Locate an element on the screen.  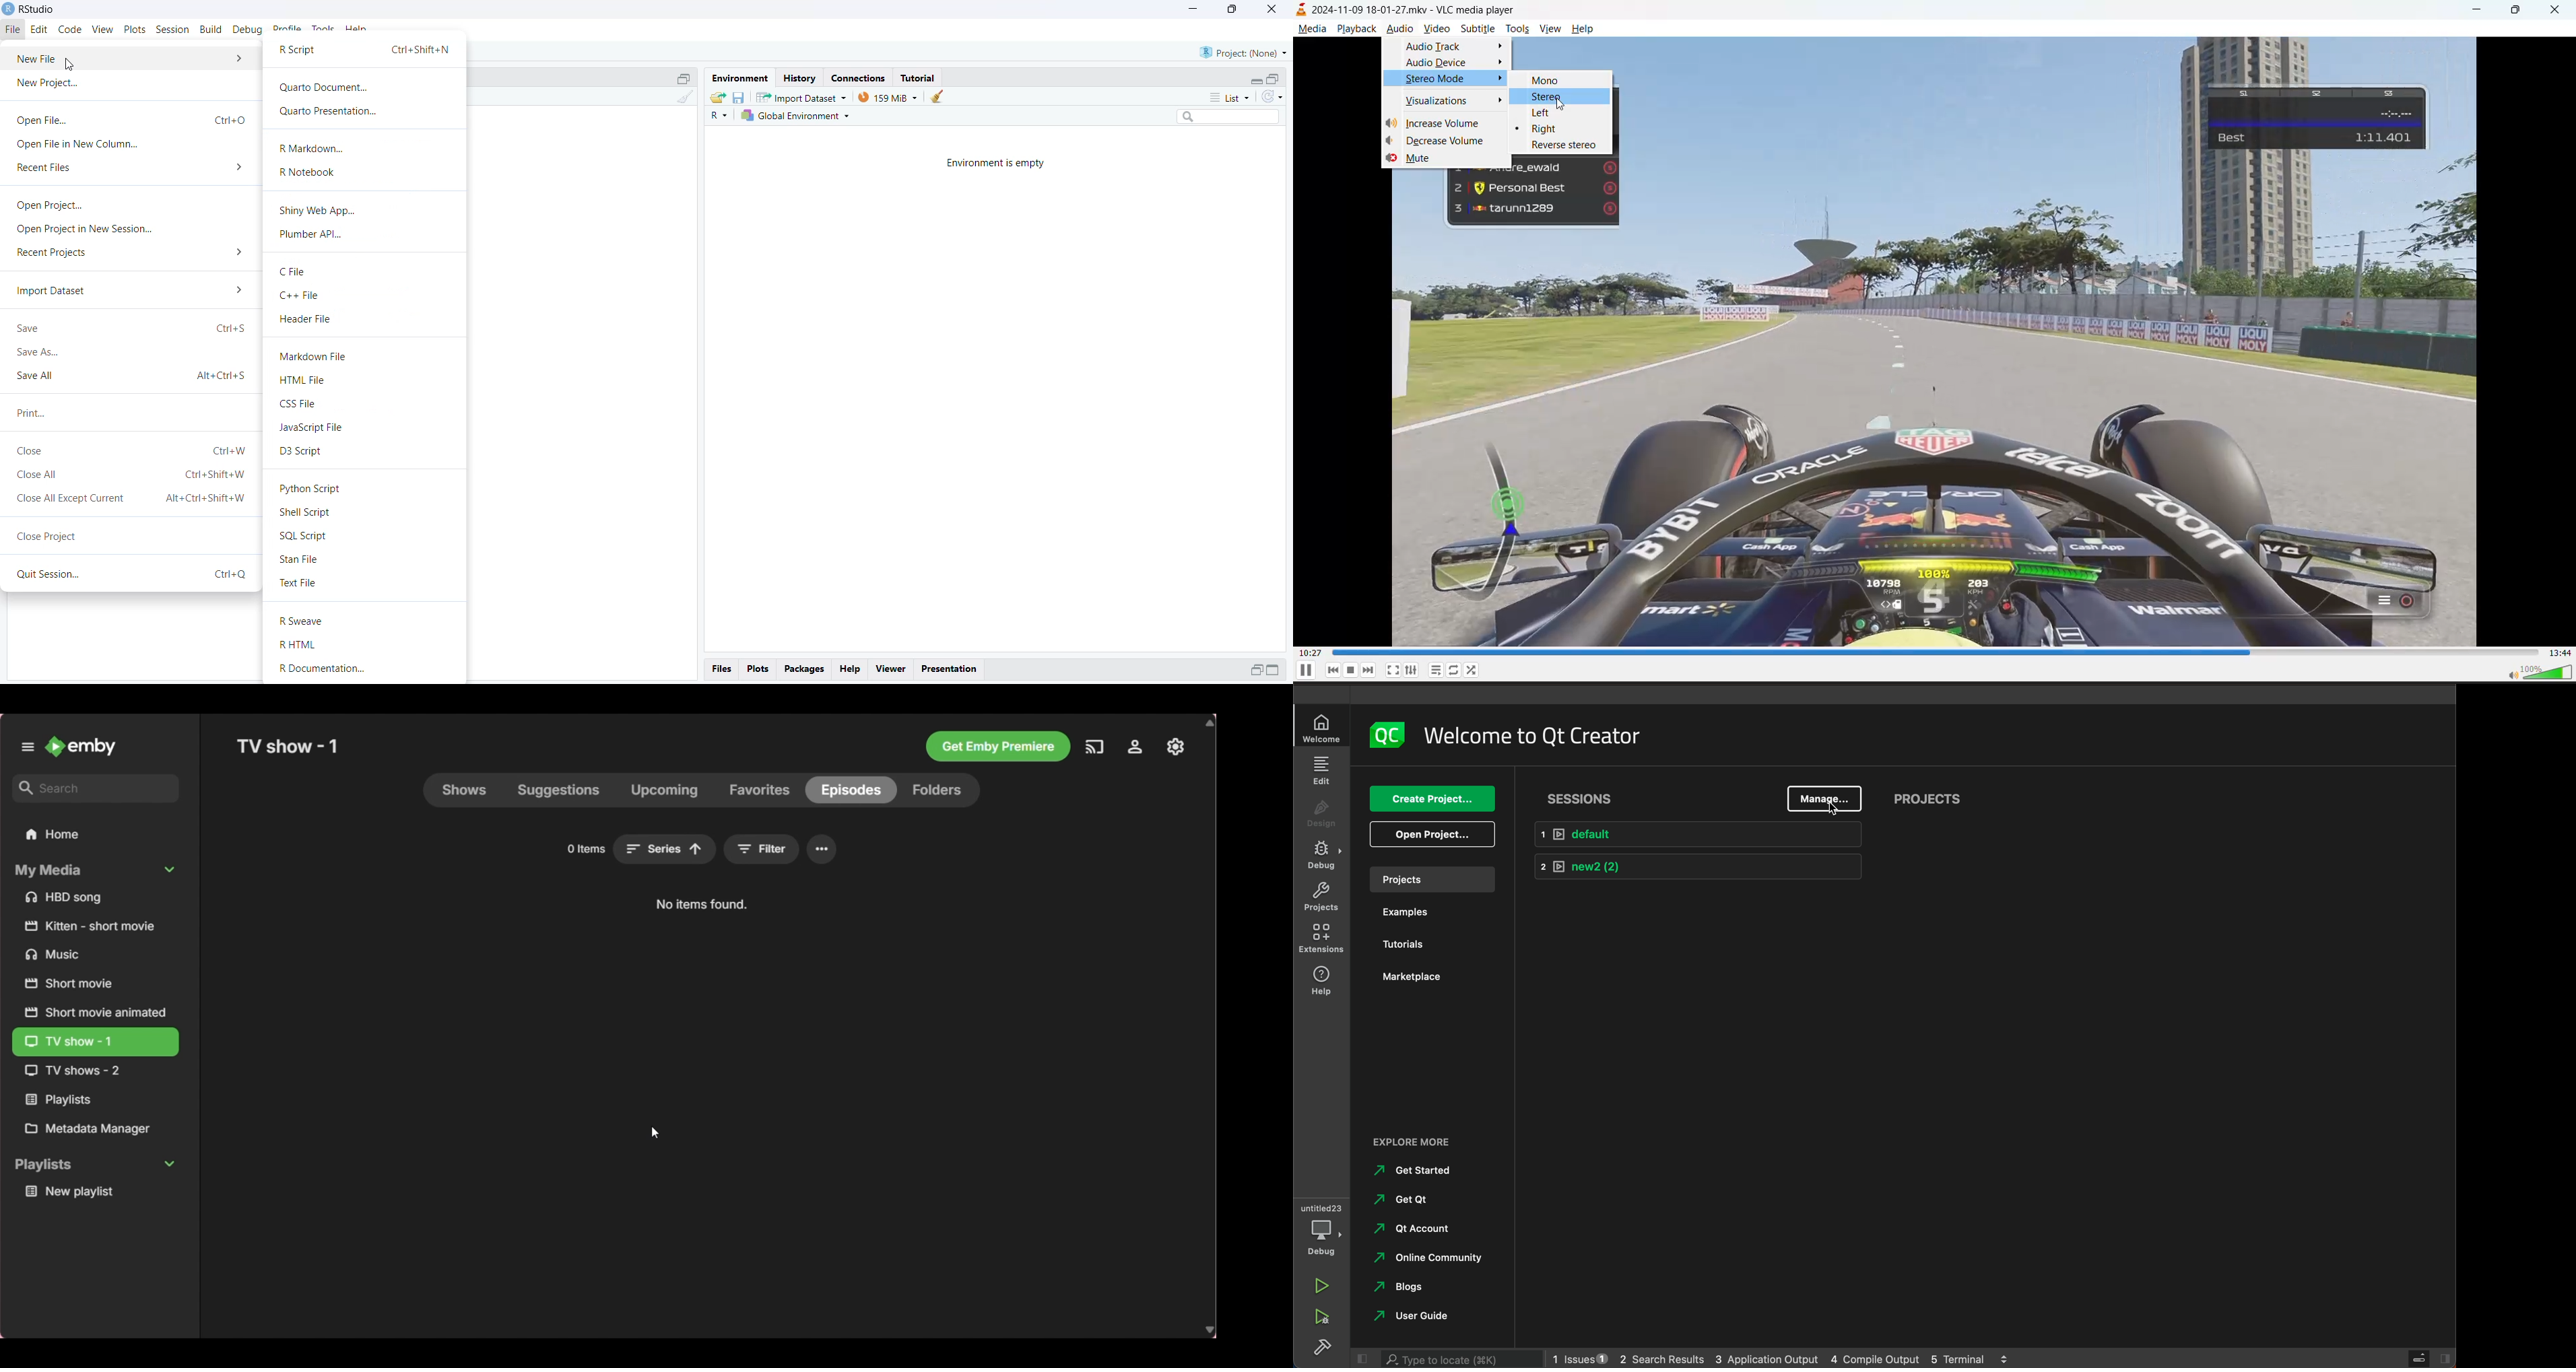
Shiny Web App... is located at coordinates (317, 210).